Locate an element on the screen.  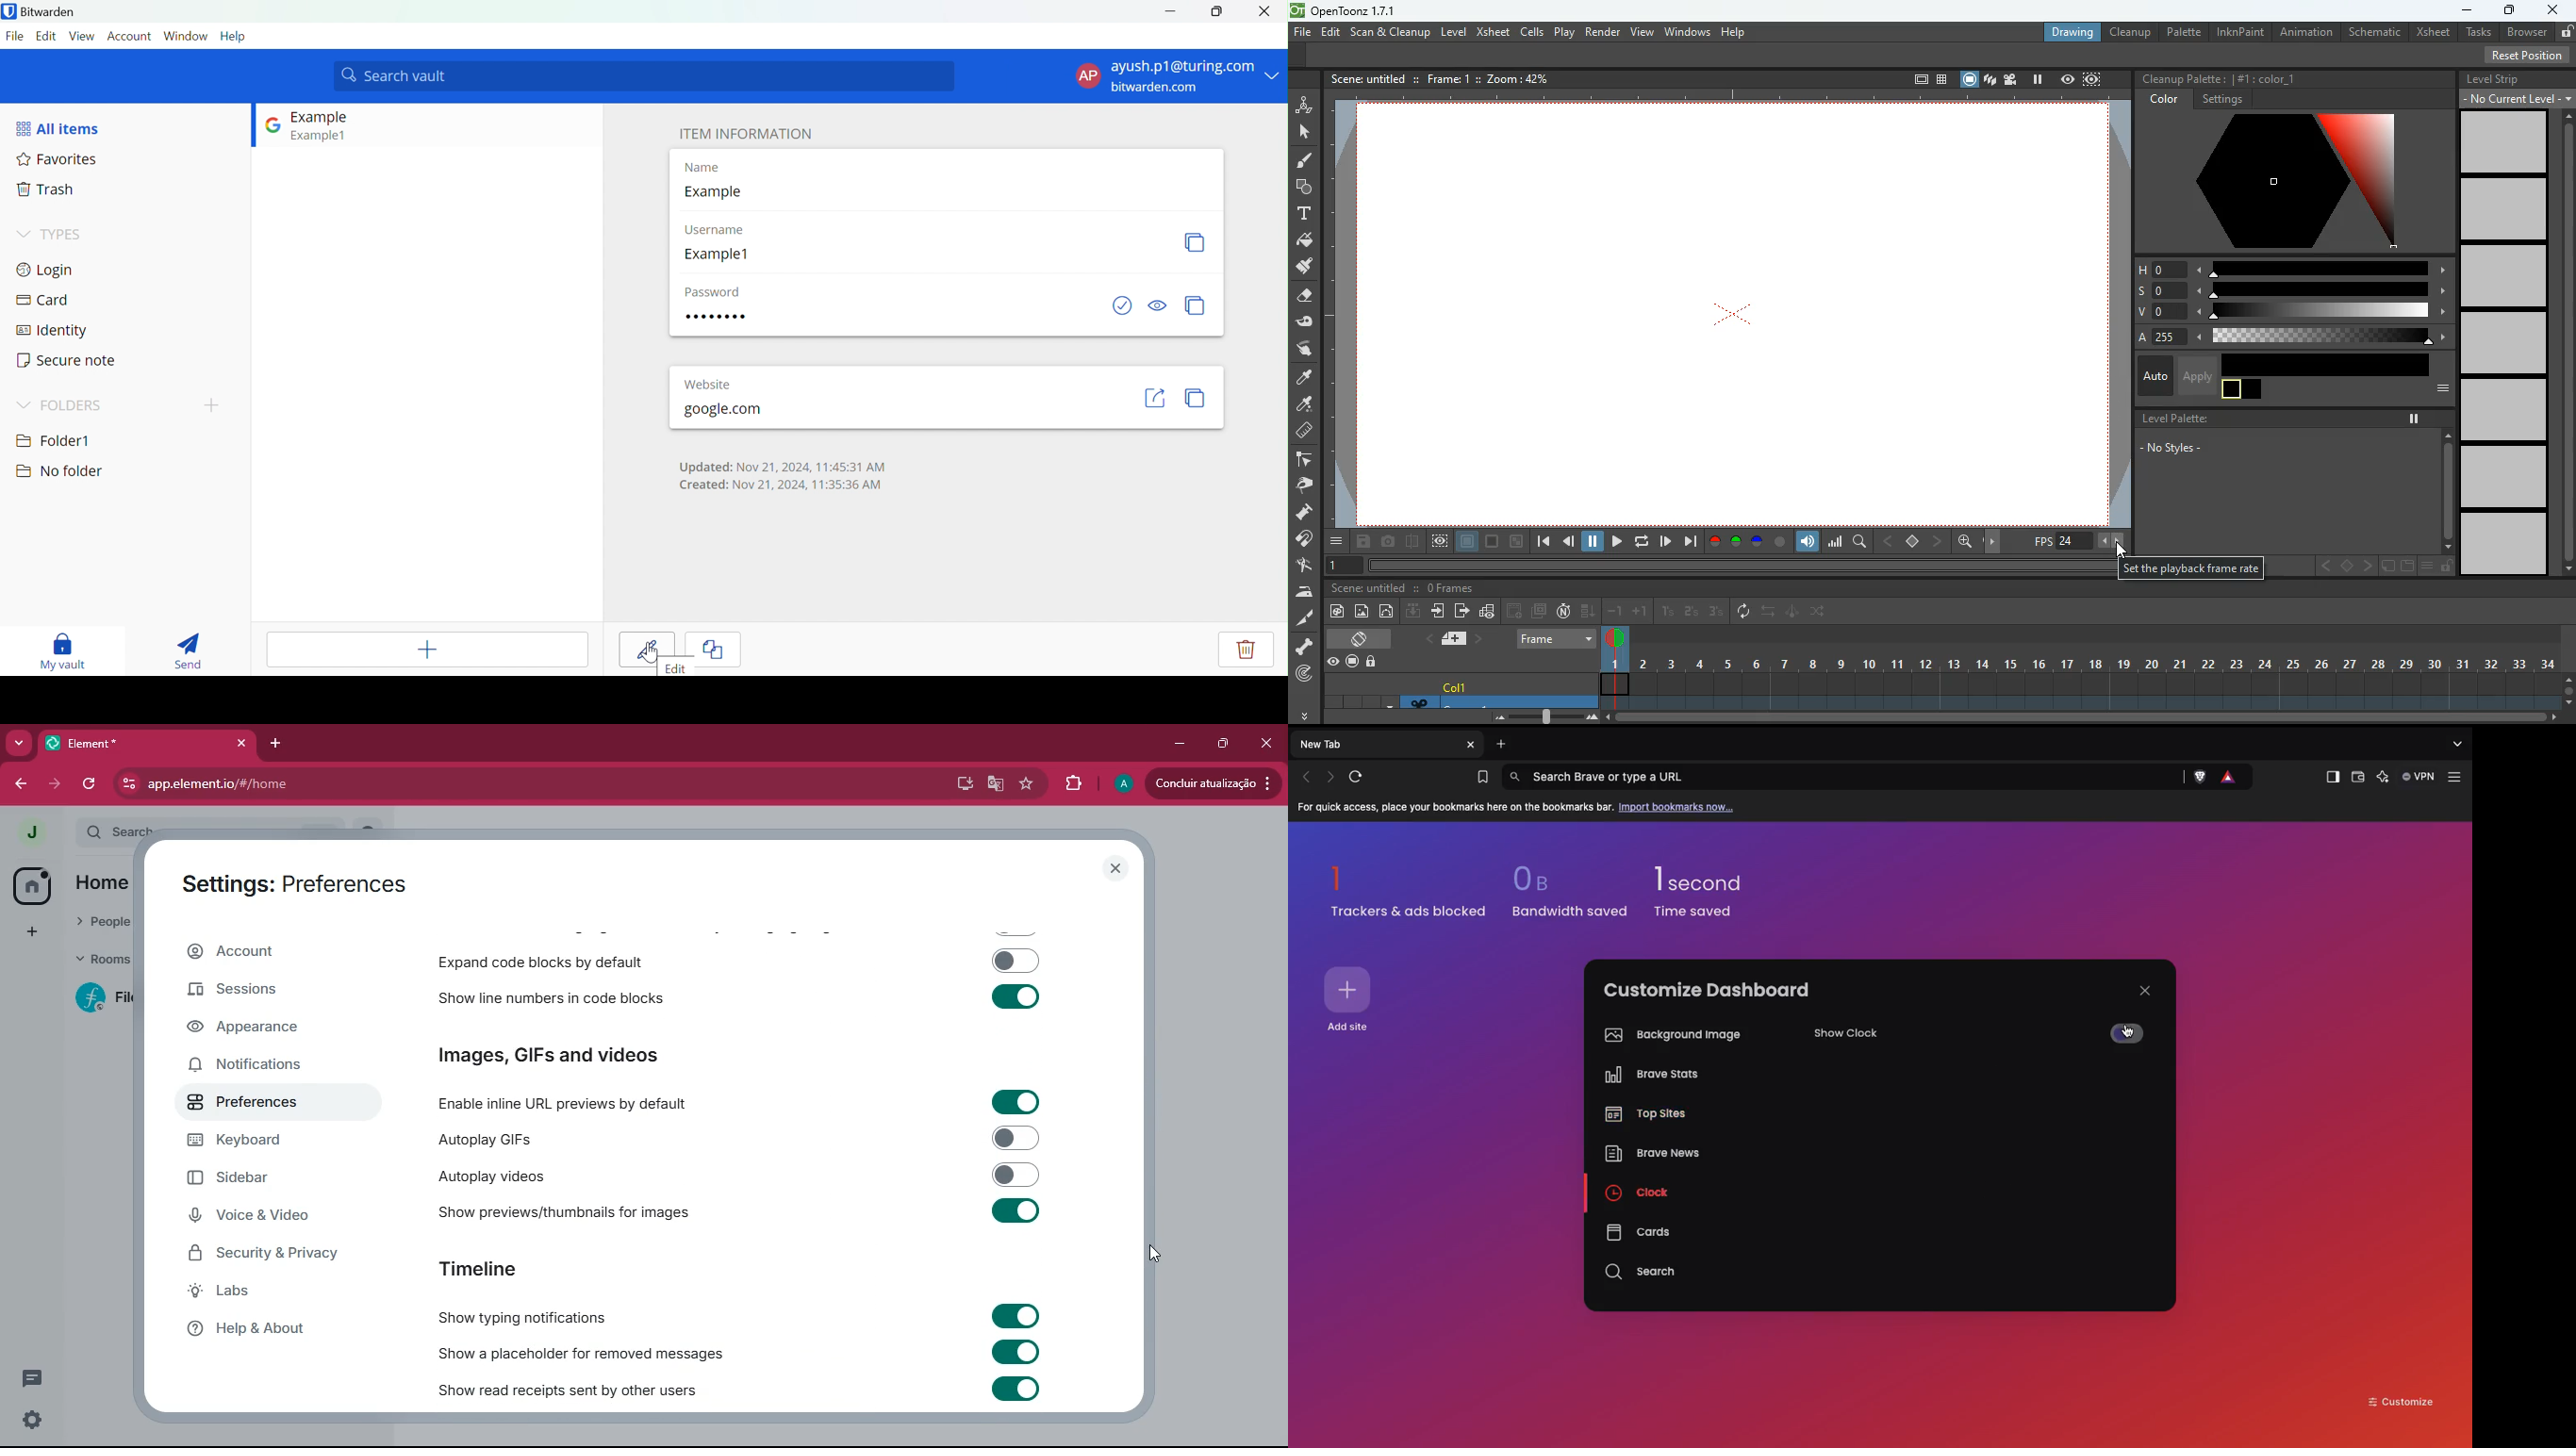
edit is located at coordinates (1792, 614).